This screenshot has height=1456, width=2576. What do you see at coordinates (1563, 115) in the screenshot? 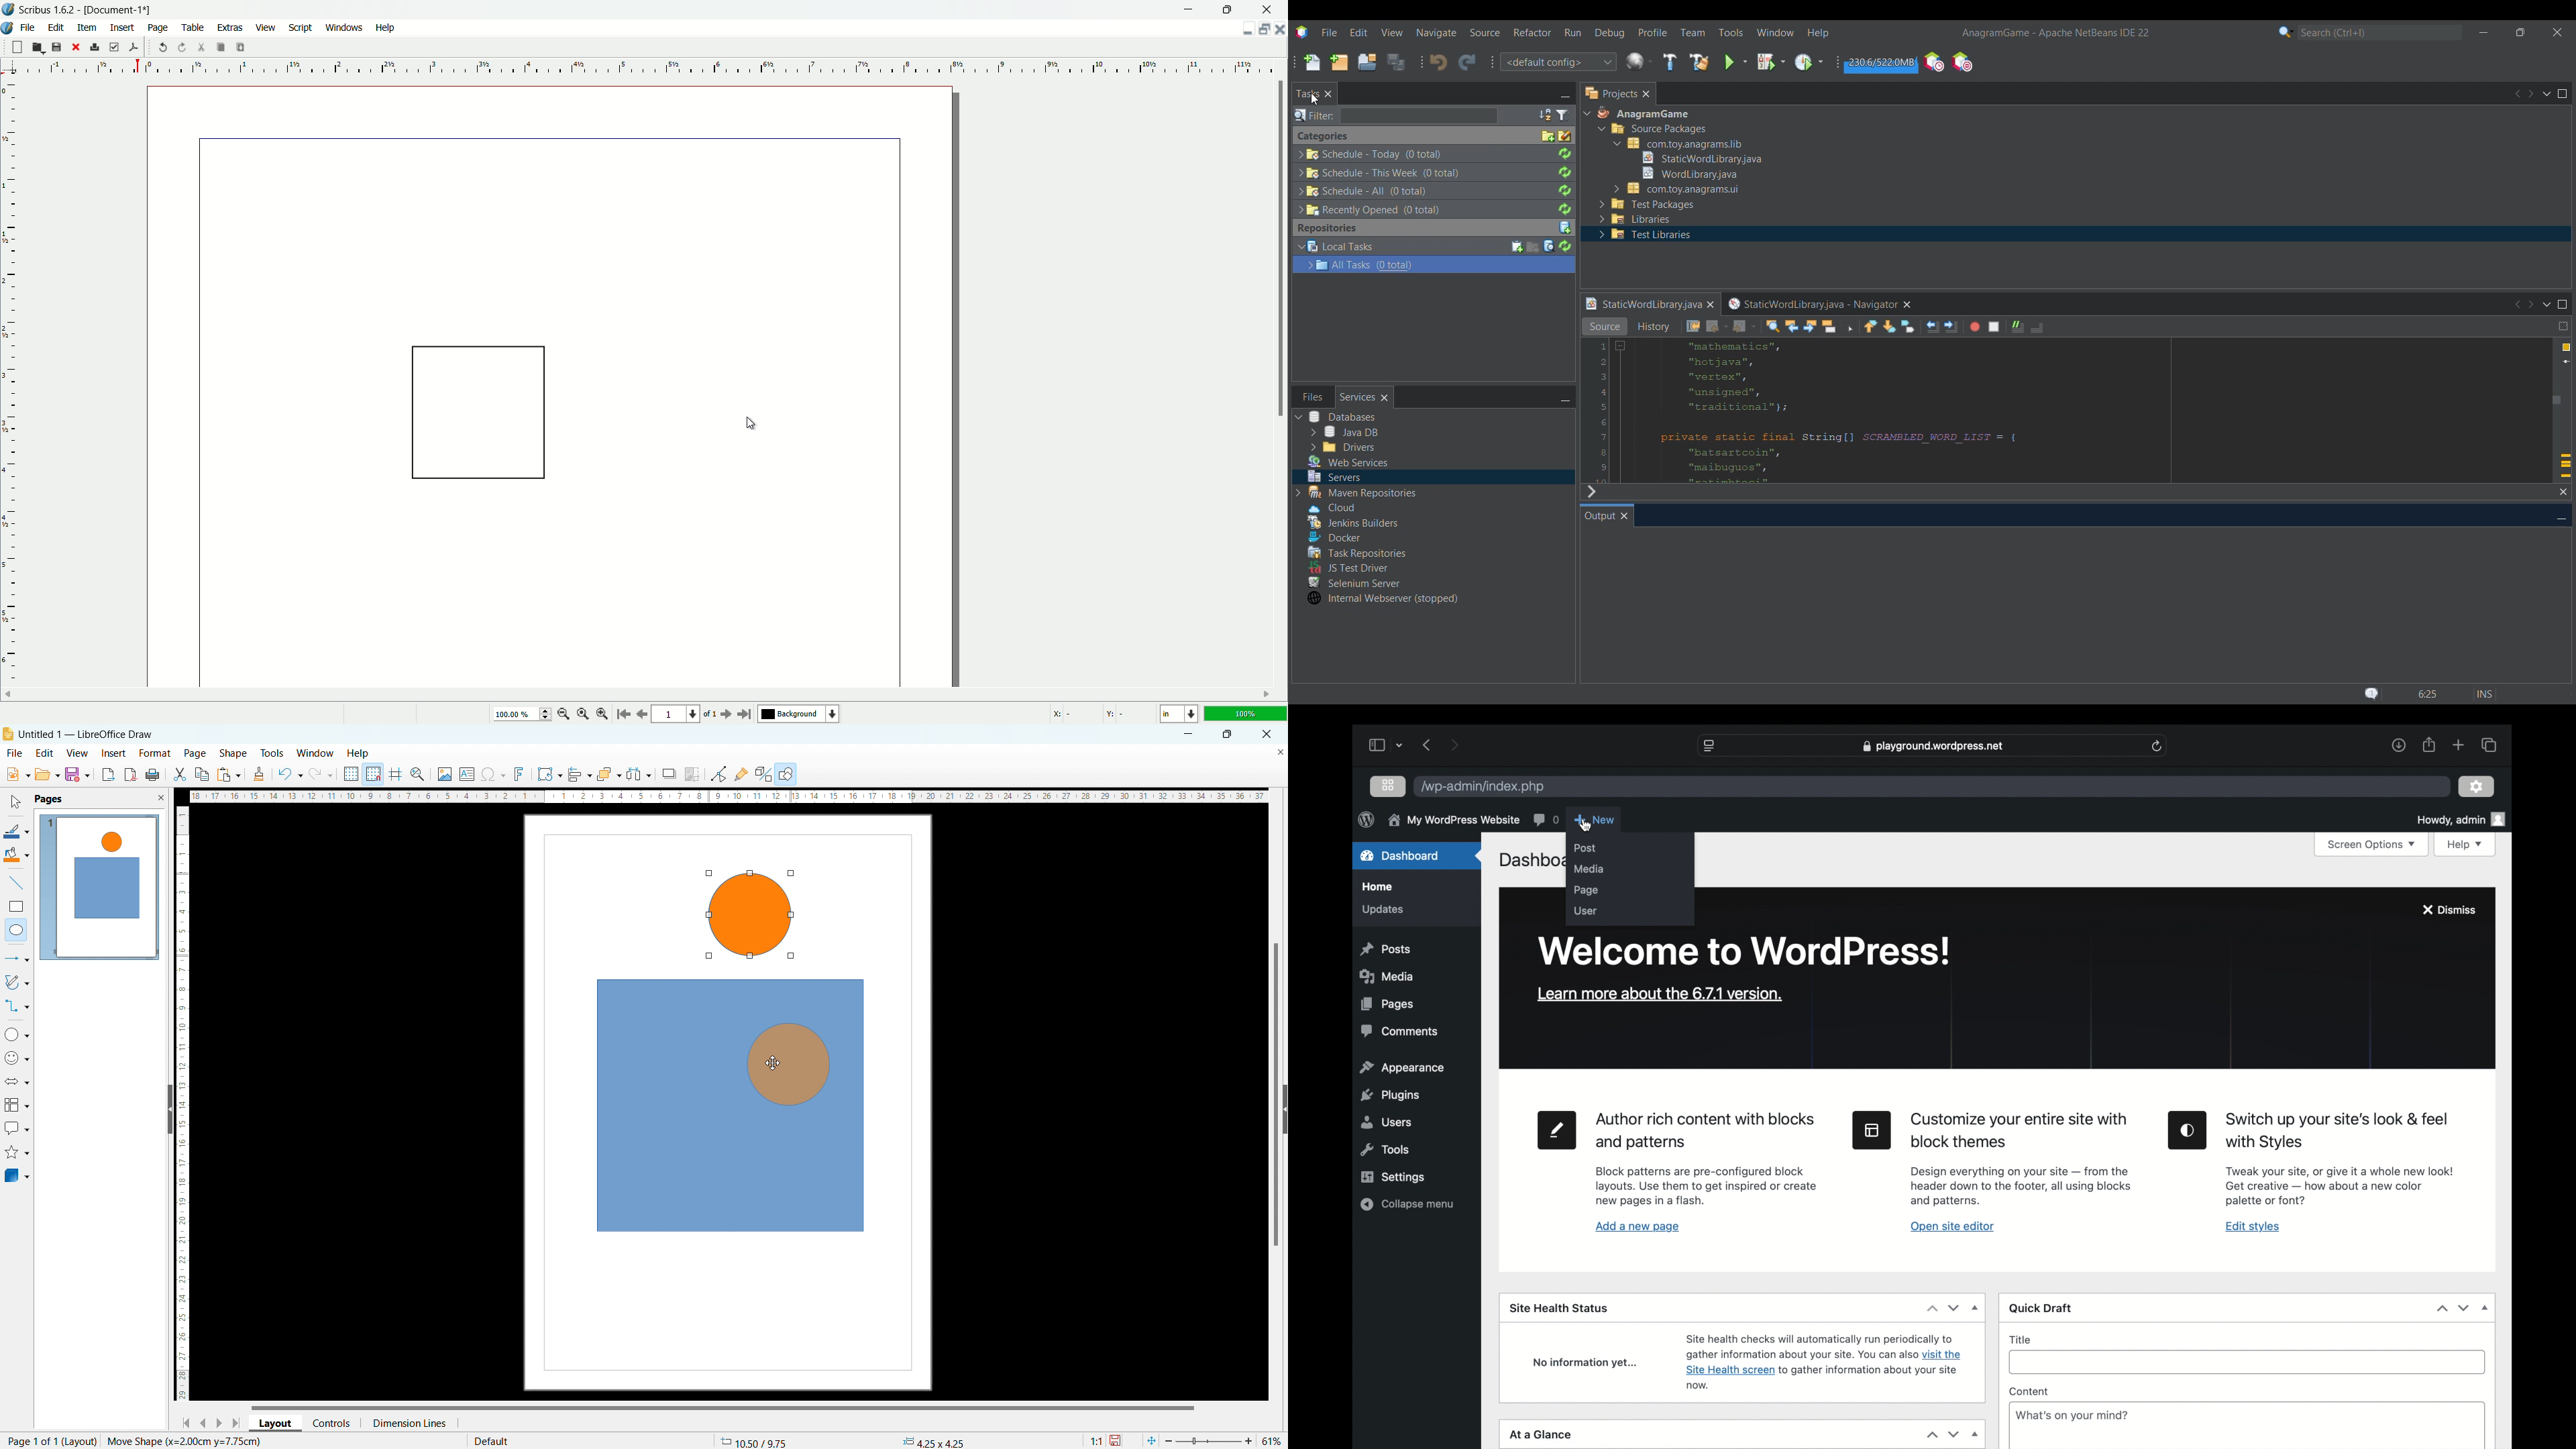
I see `Set tasks window filter` at bounding box center [1563, 115].